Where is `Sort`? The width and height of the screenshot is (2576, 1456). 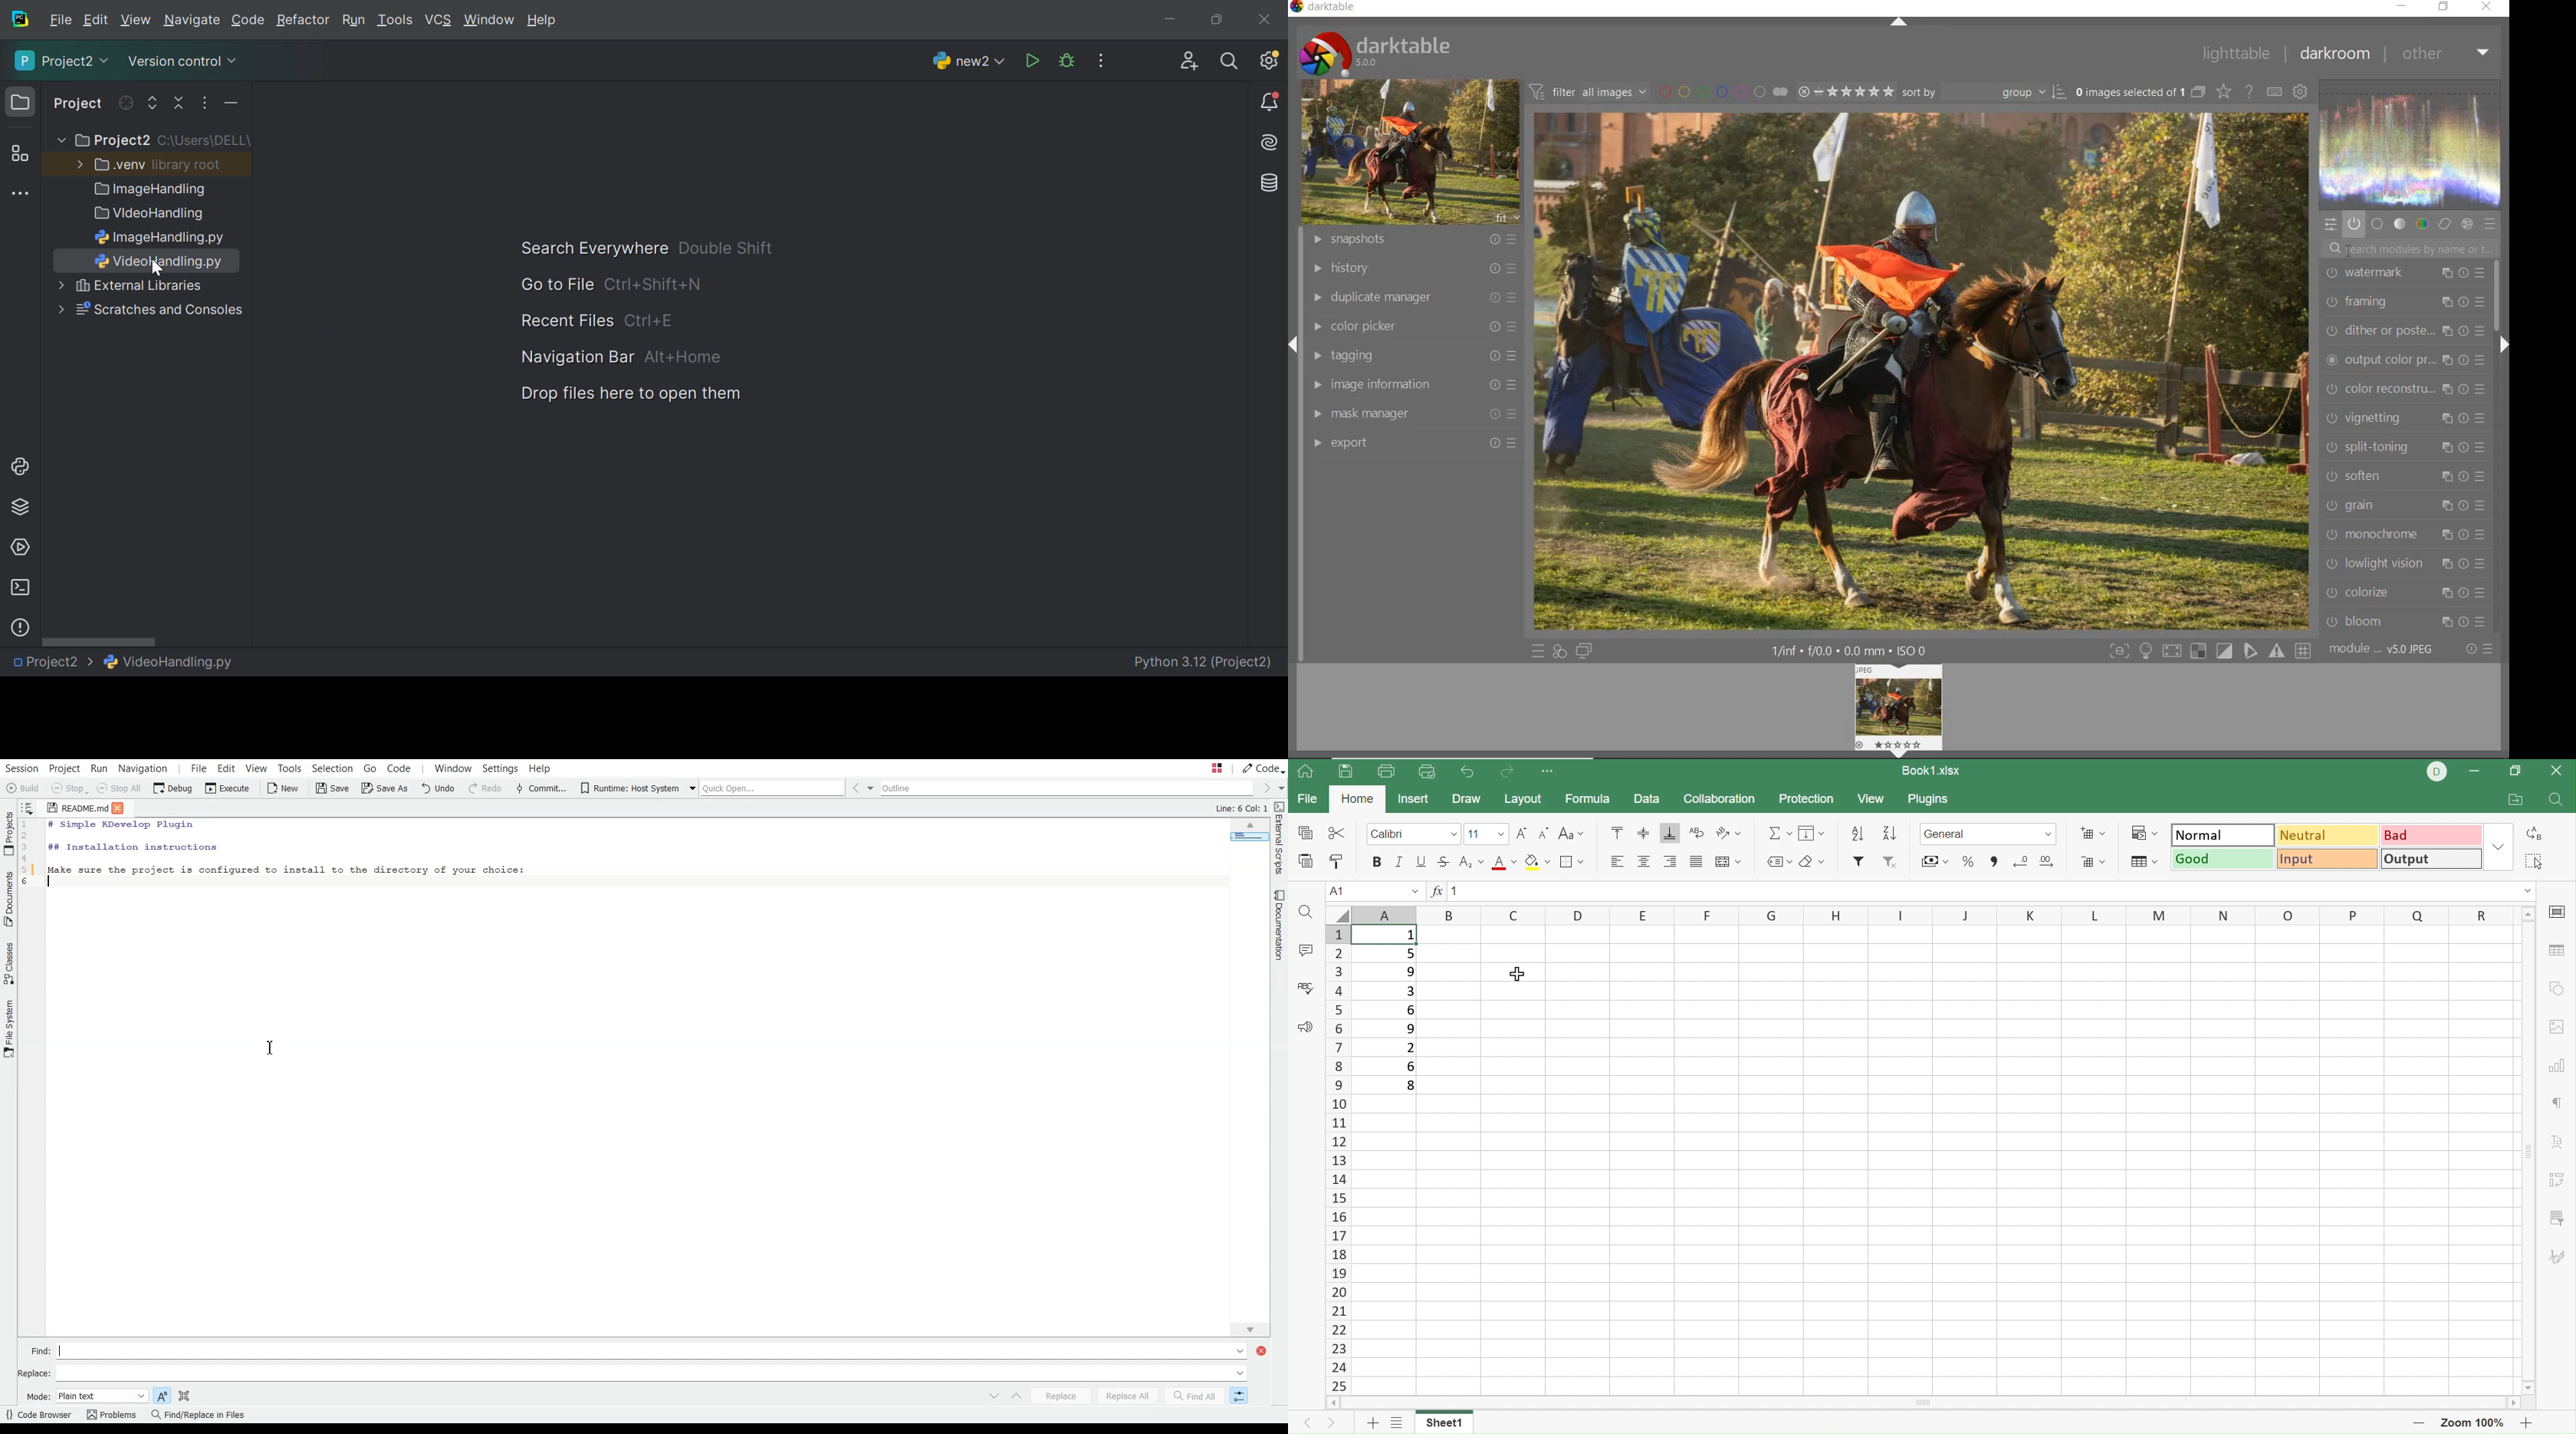 Sort is located at coordinates (1984, 91).